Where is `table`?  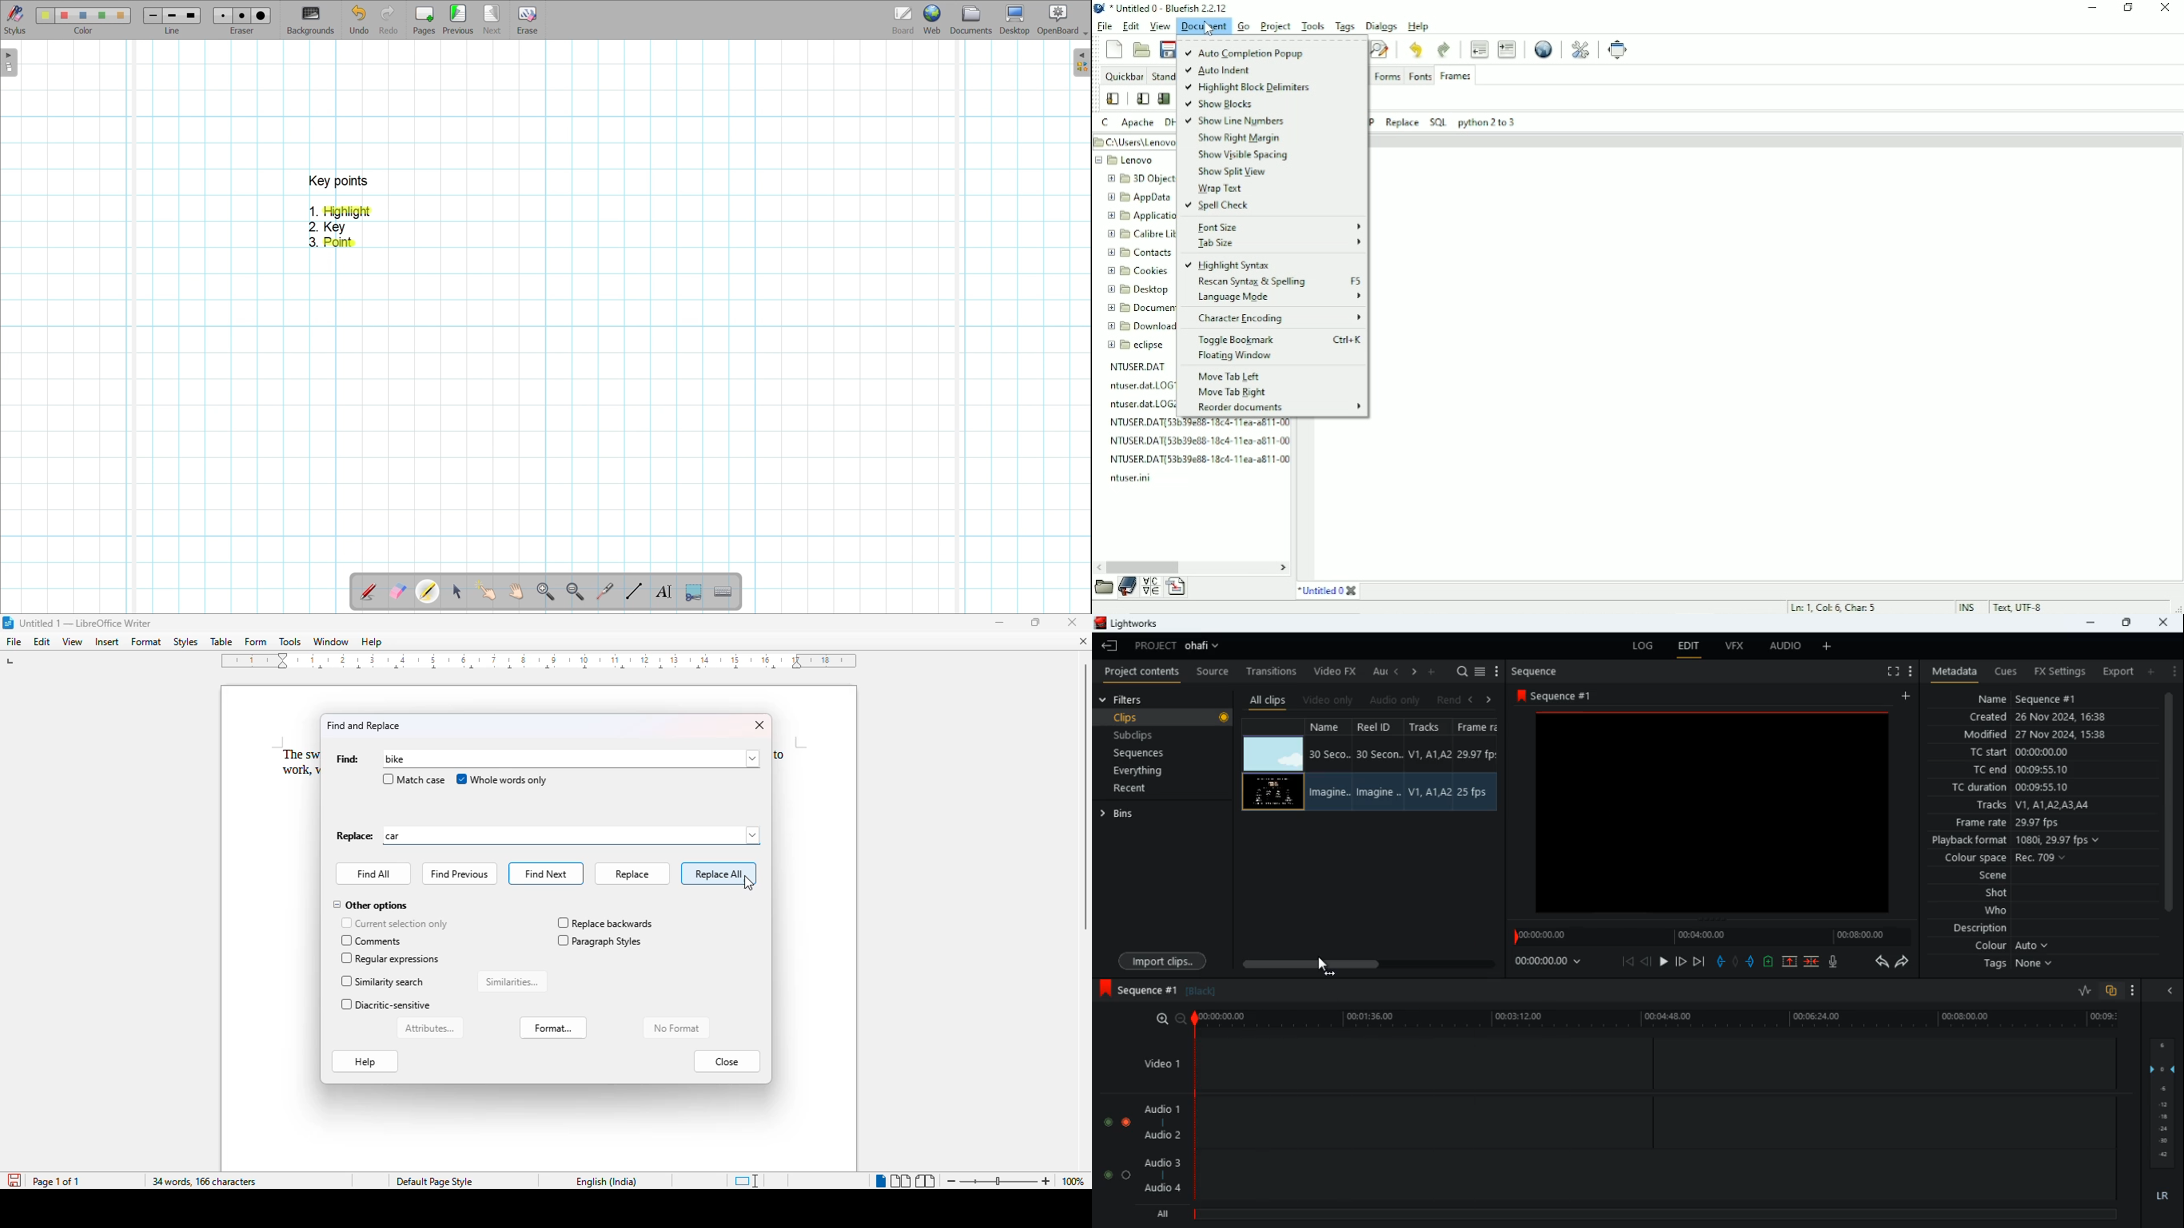 table is located at coordinates (221, 642).